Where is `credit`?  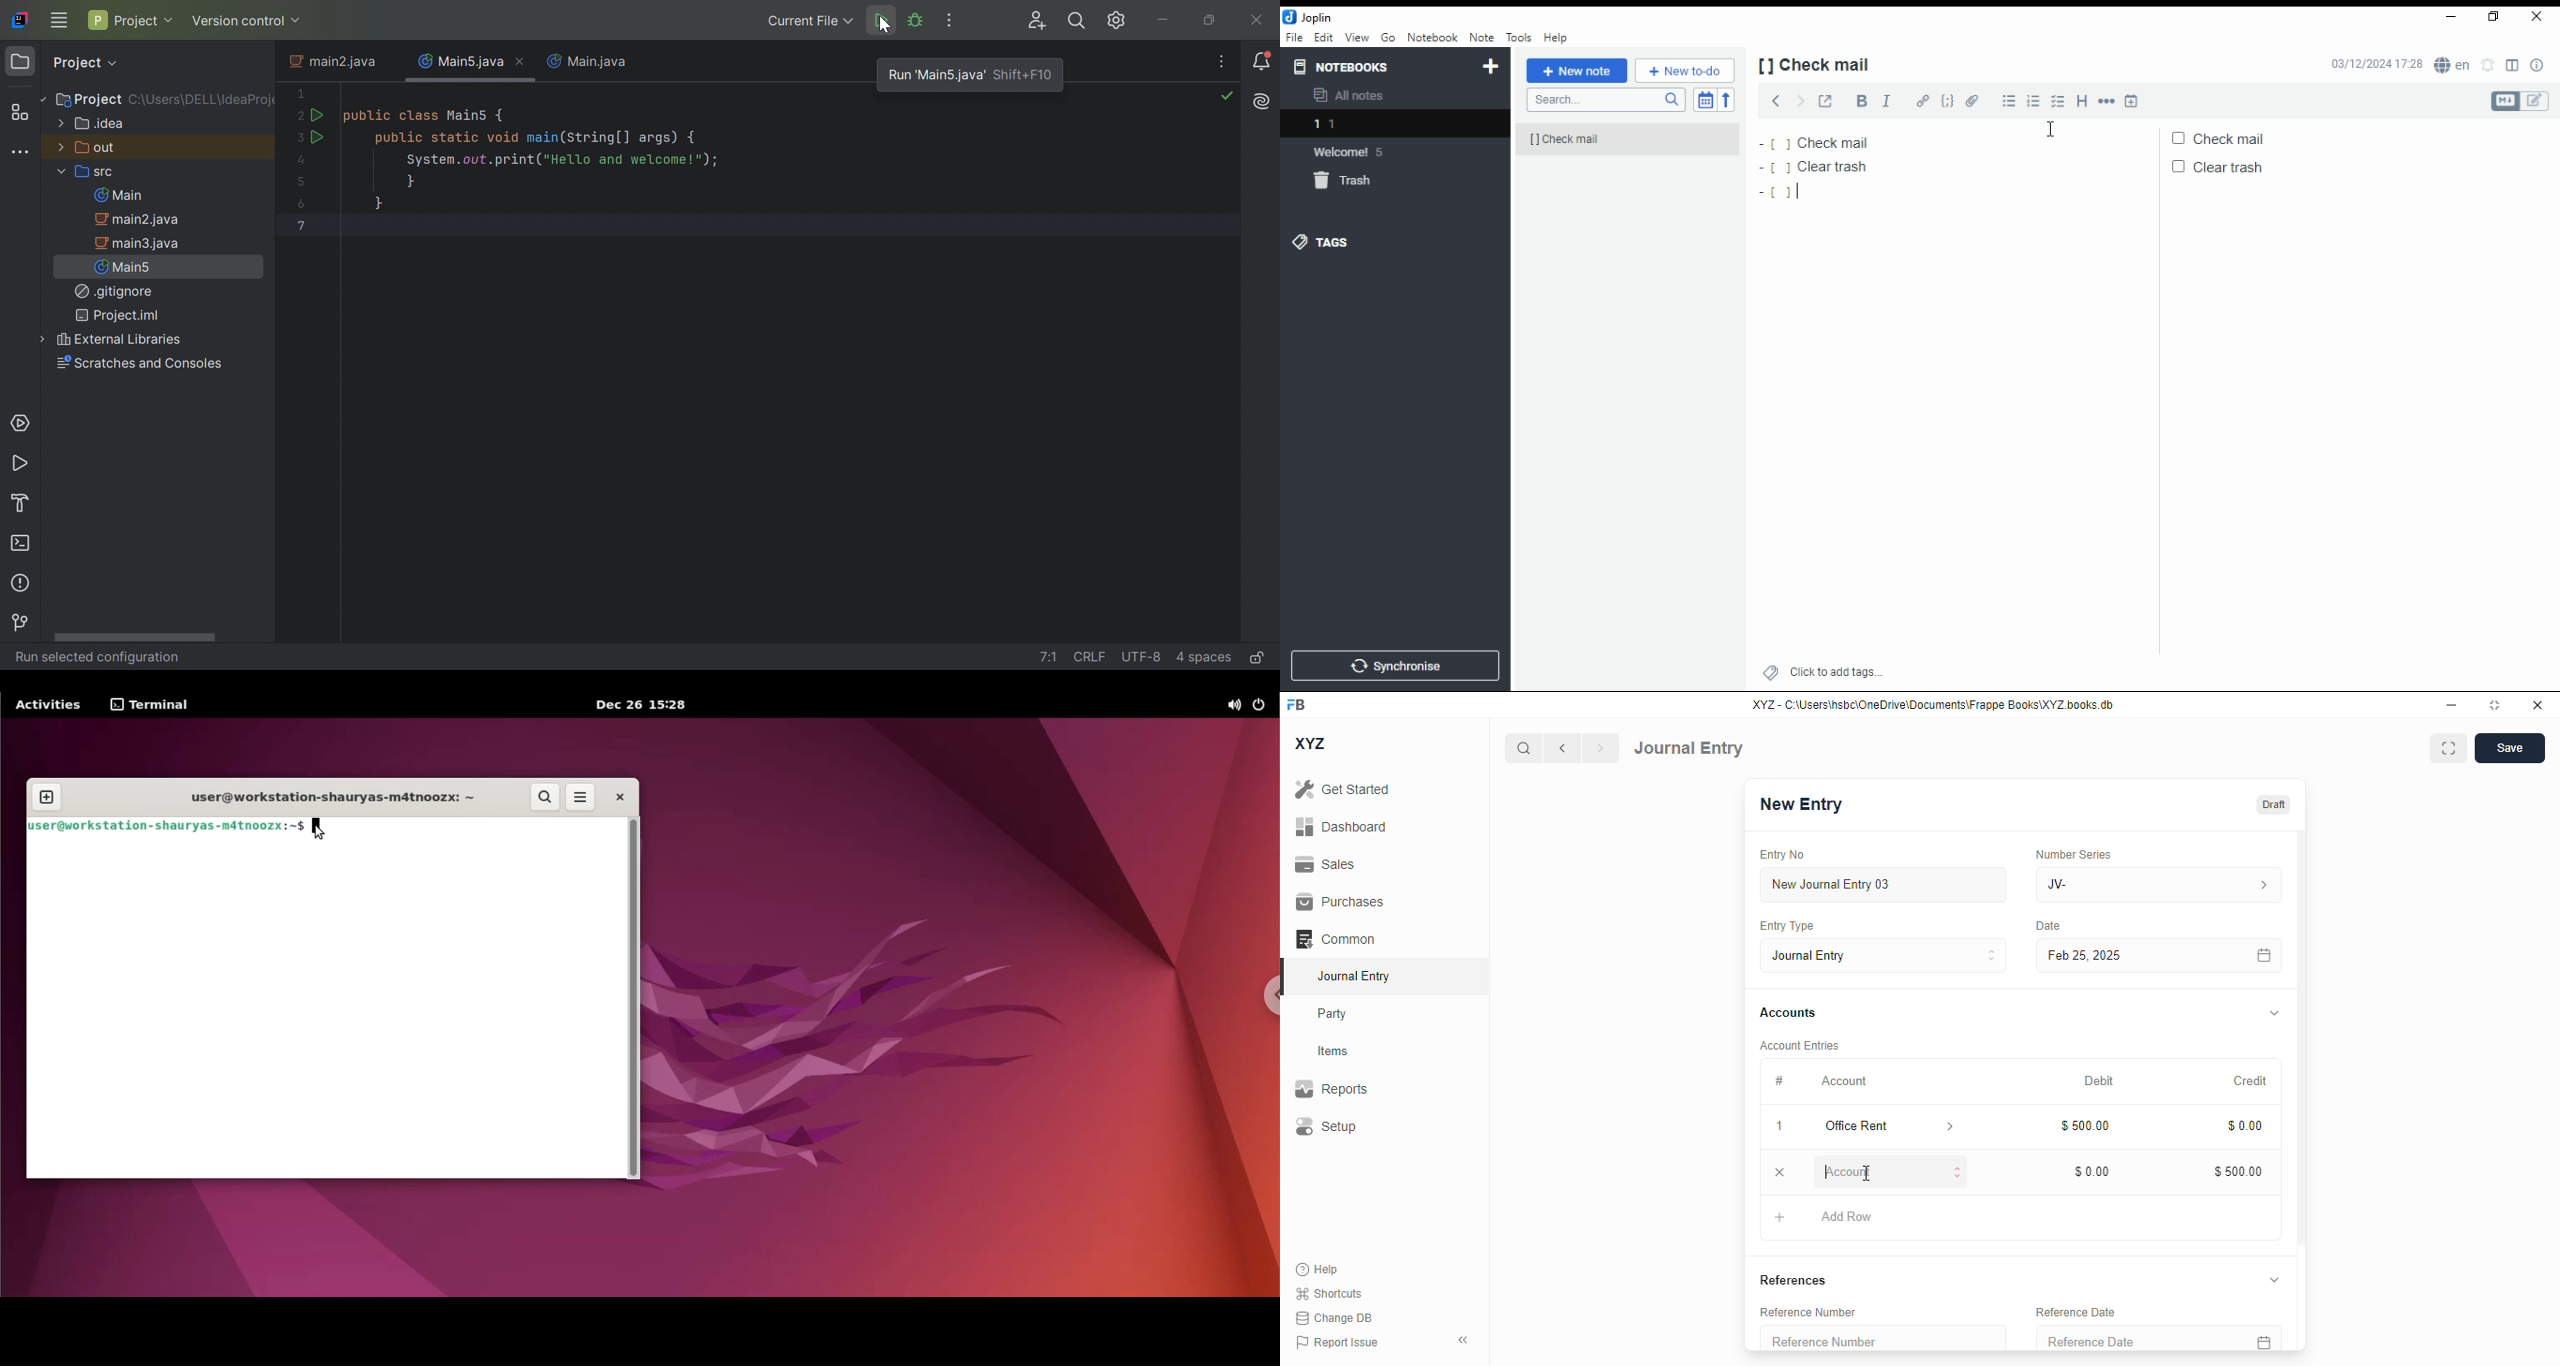
credit is located at coordinates (2252, 1082).